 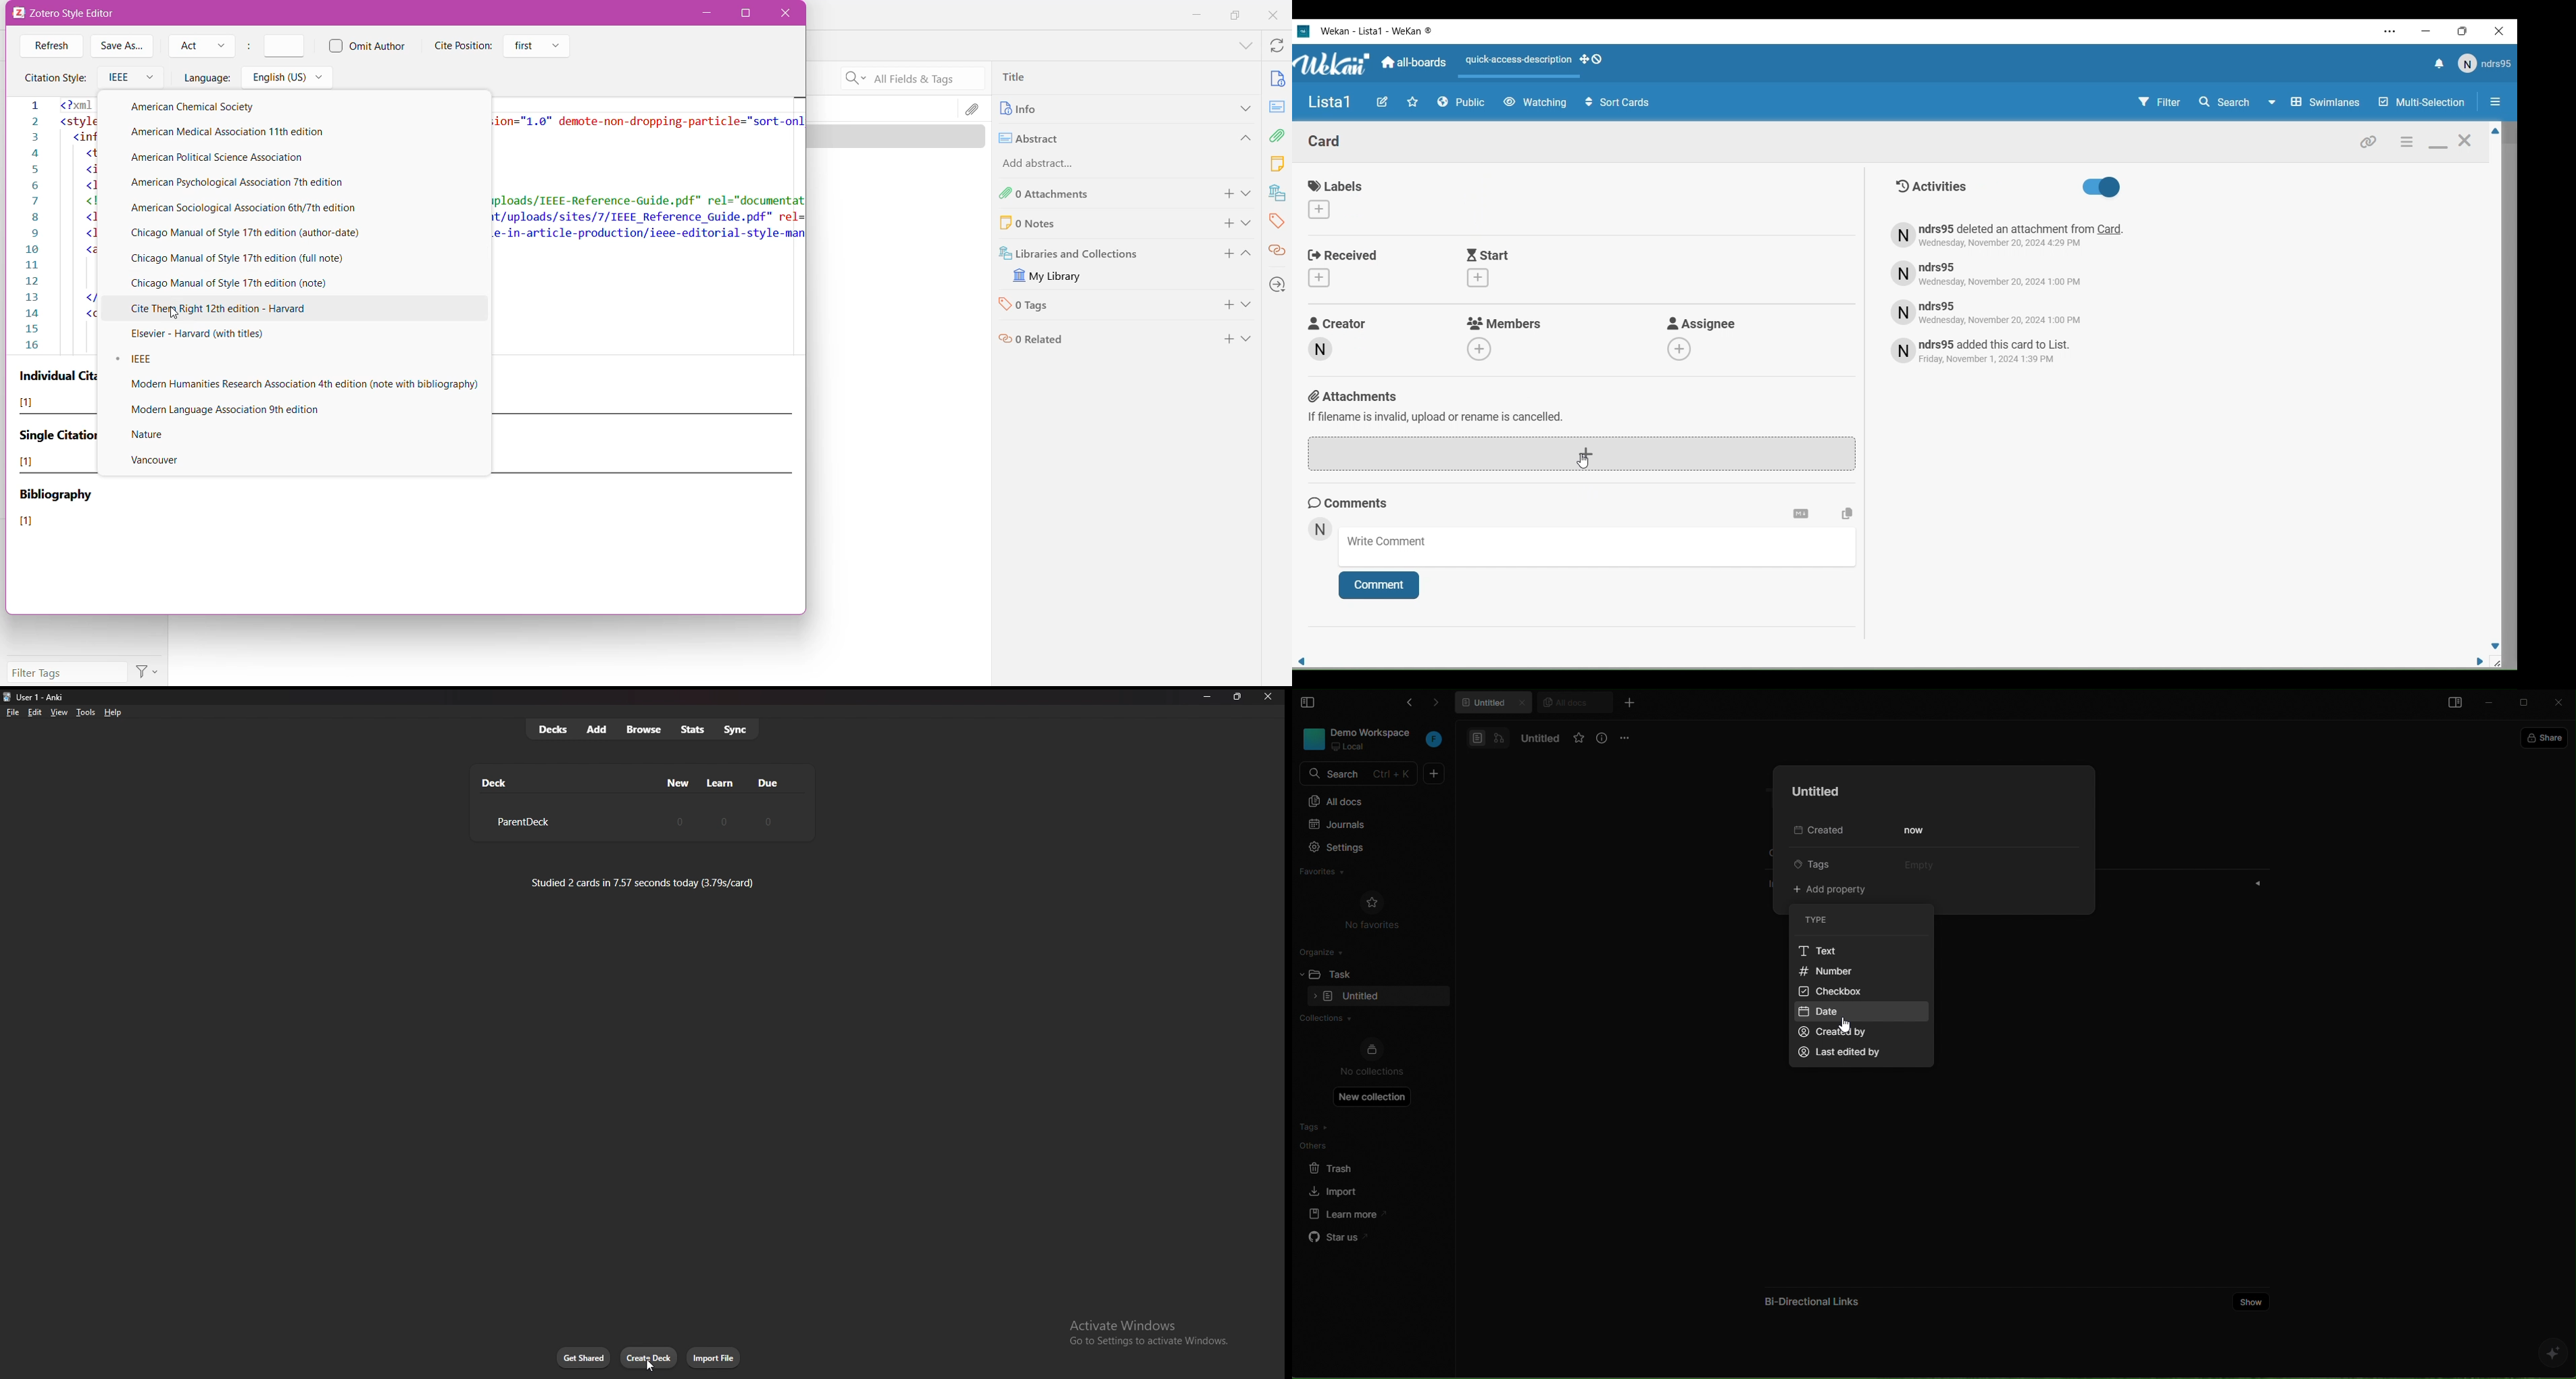 What do you see at coordinates (1321, 531) in the screenshot?
I see `User` at bounding box center [1321, 531].